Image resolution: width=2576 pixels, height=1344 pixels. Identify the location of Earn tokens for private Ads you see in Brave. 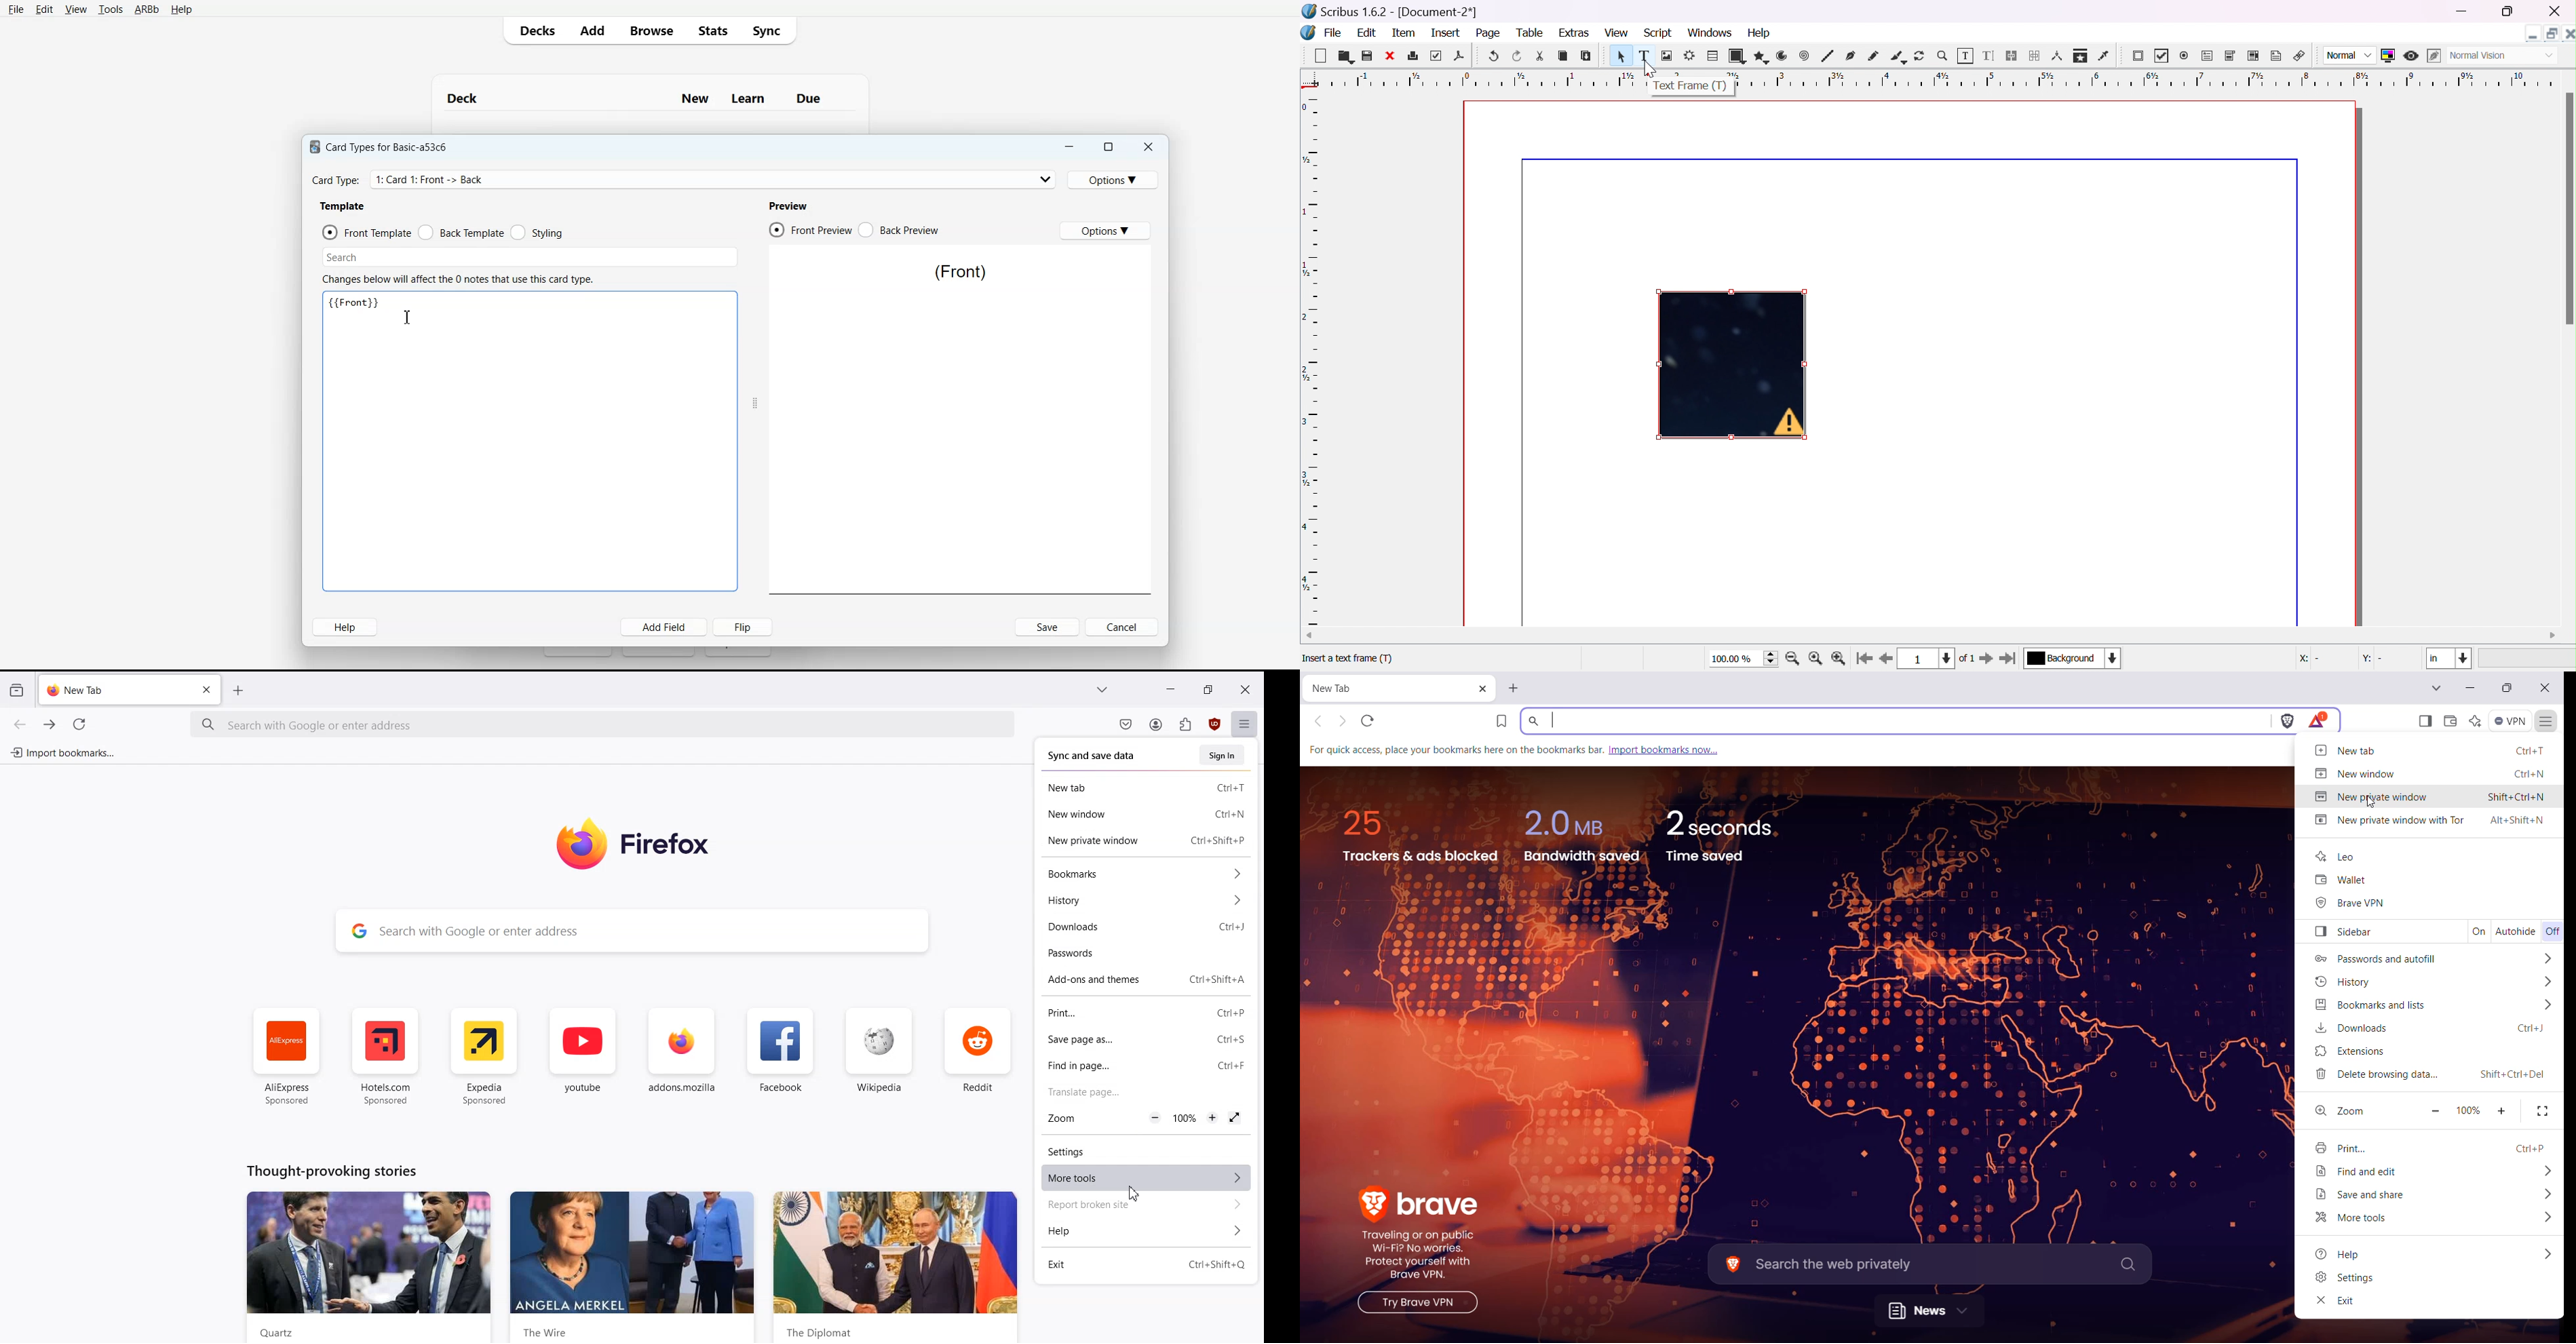
(2319, 720).